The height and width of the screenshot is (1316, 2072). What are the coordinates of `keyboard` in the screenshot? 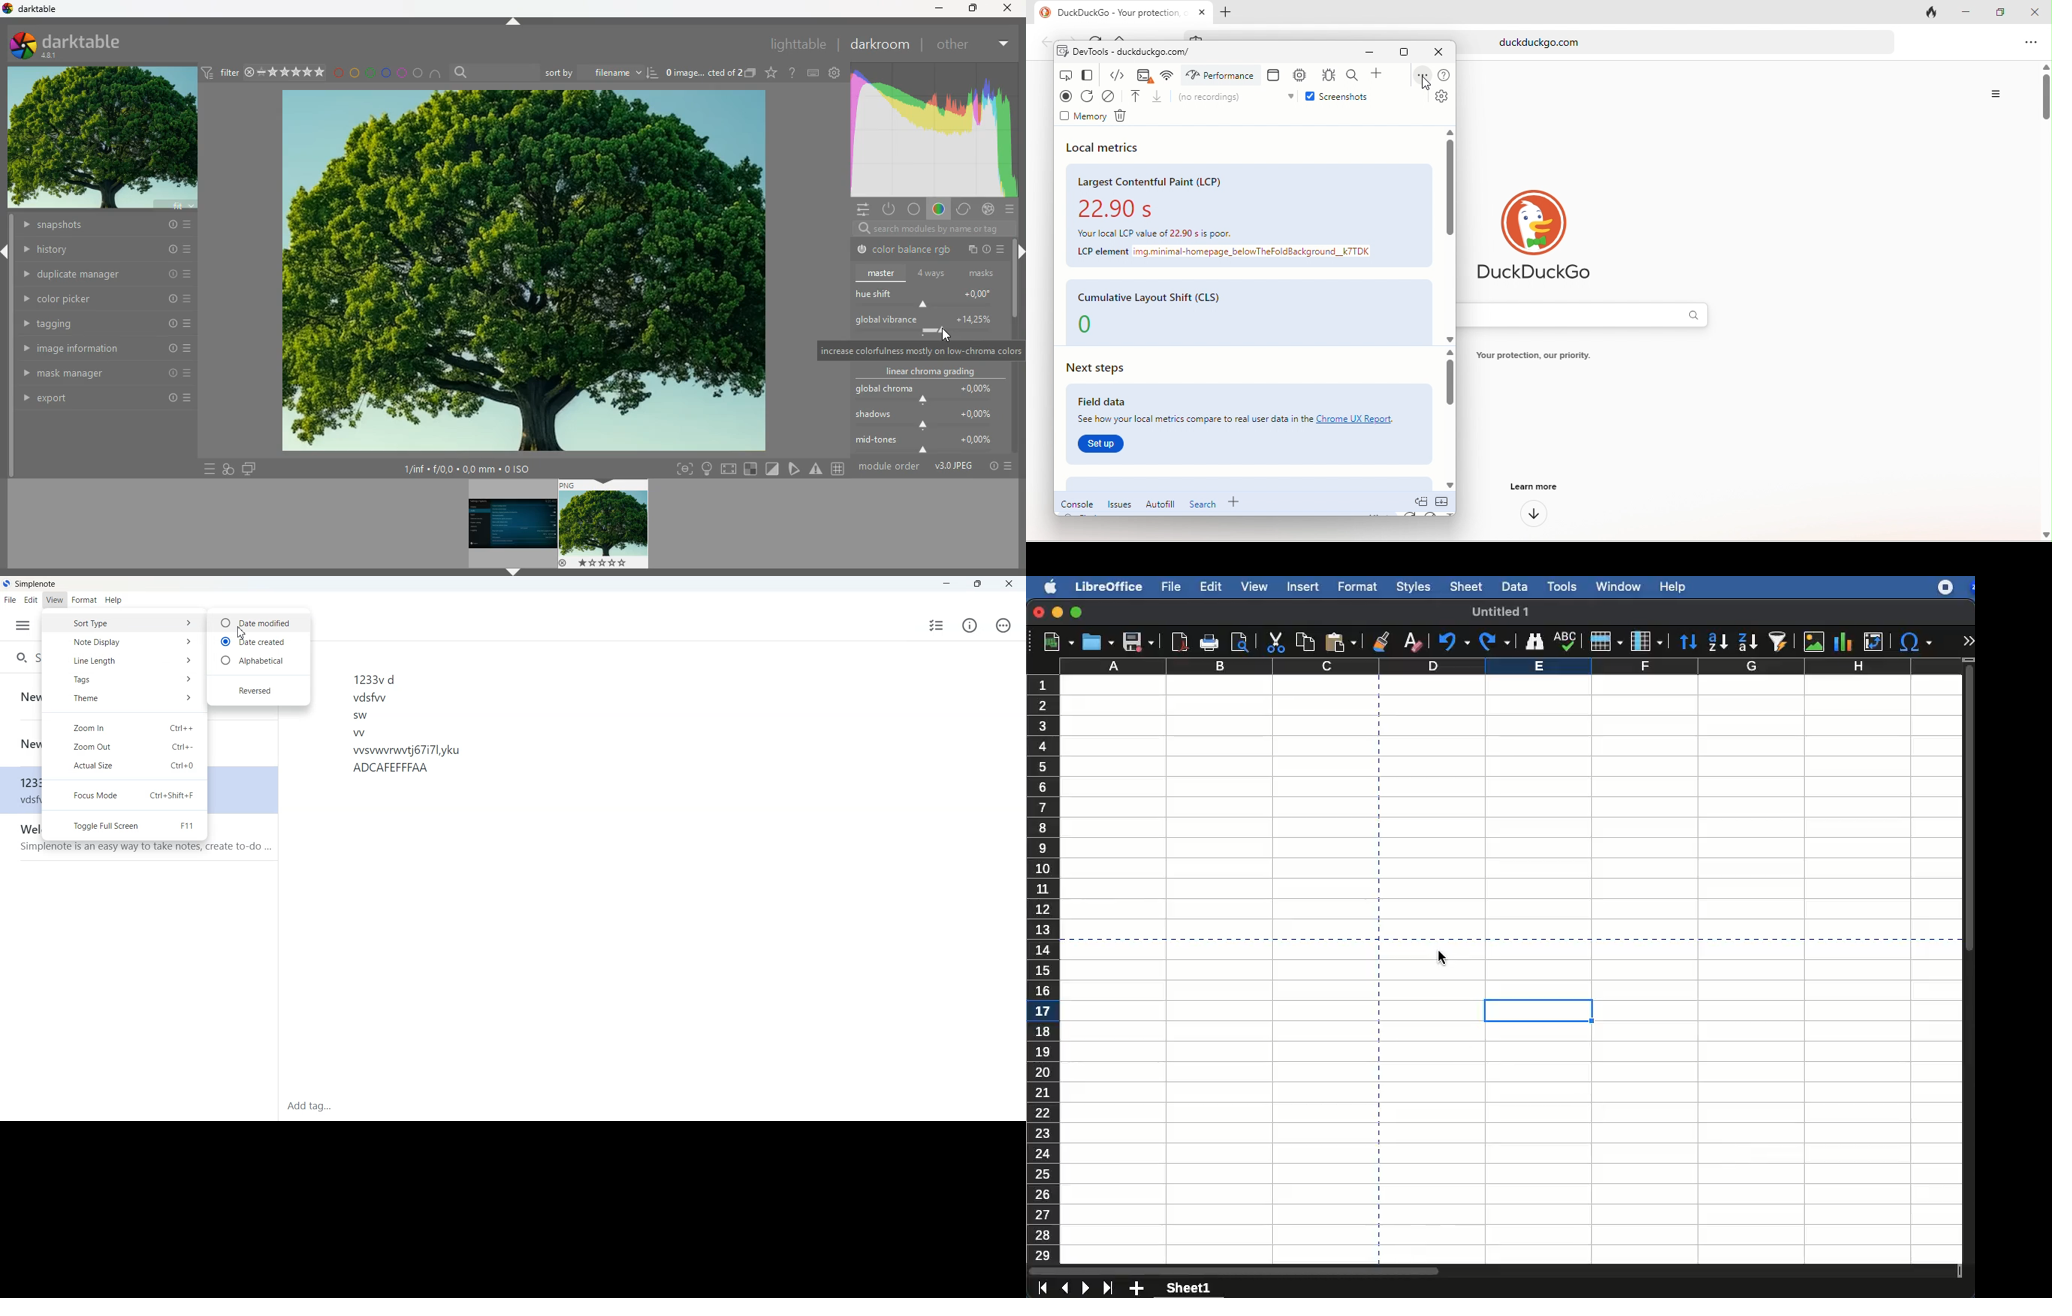 It's located at (813, 73).